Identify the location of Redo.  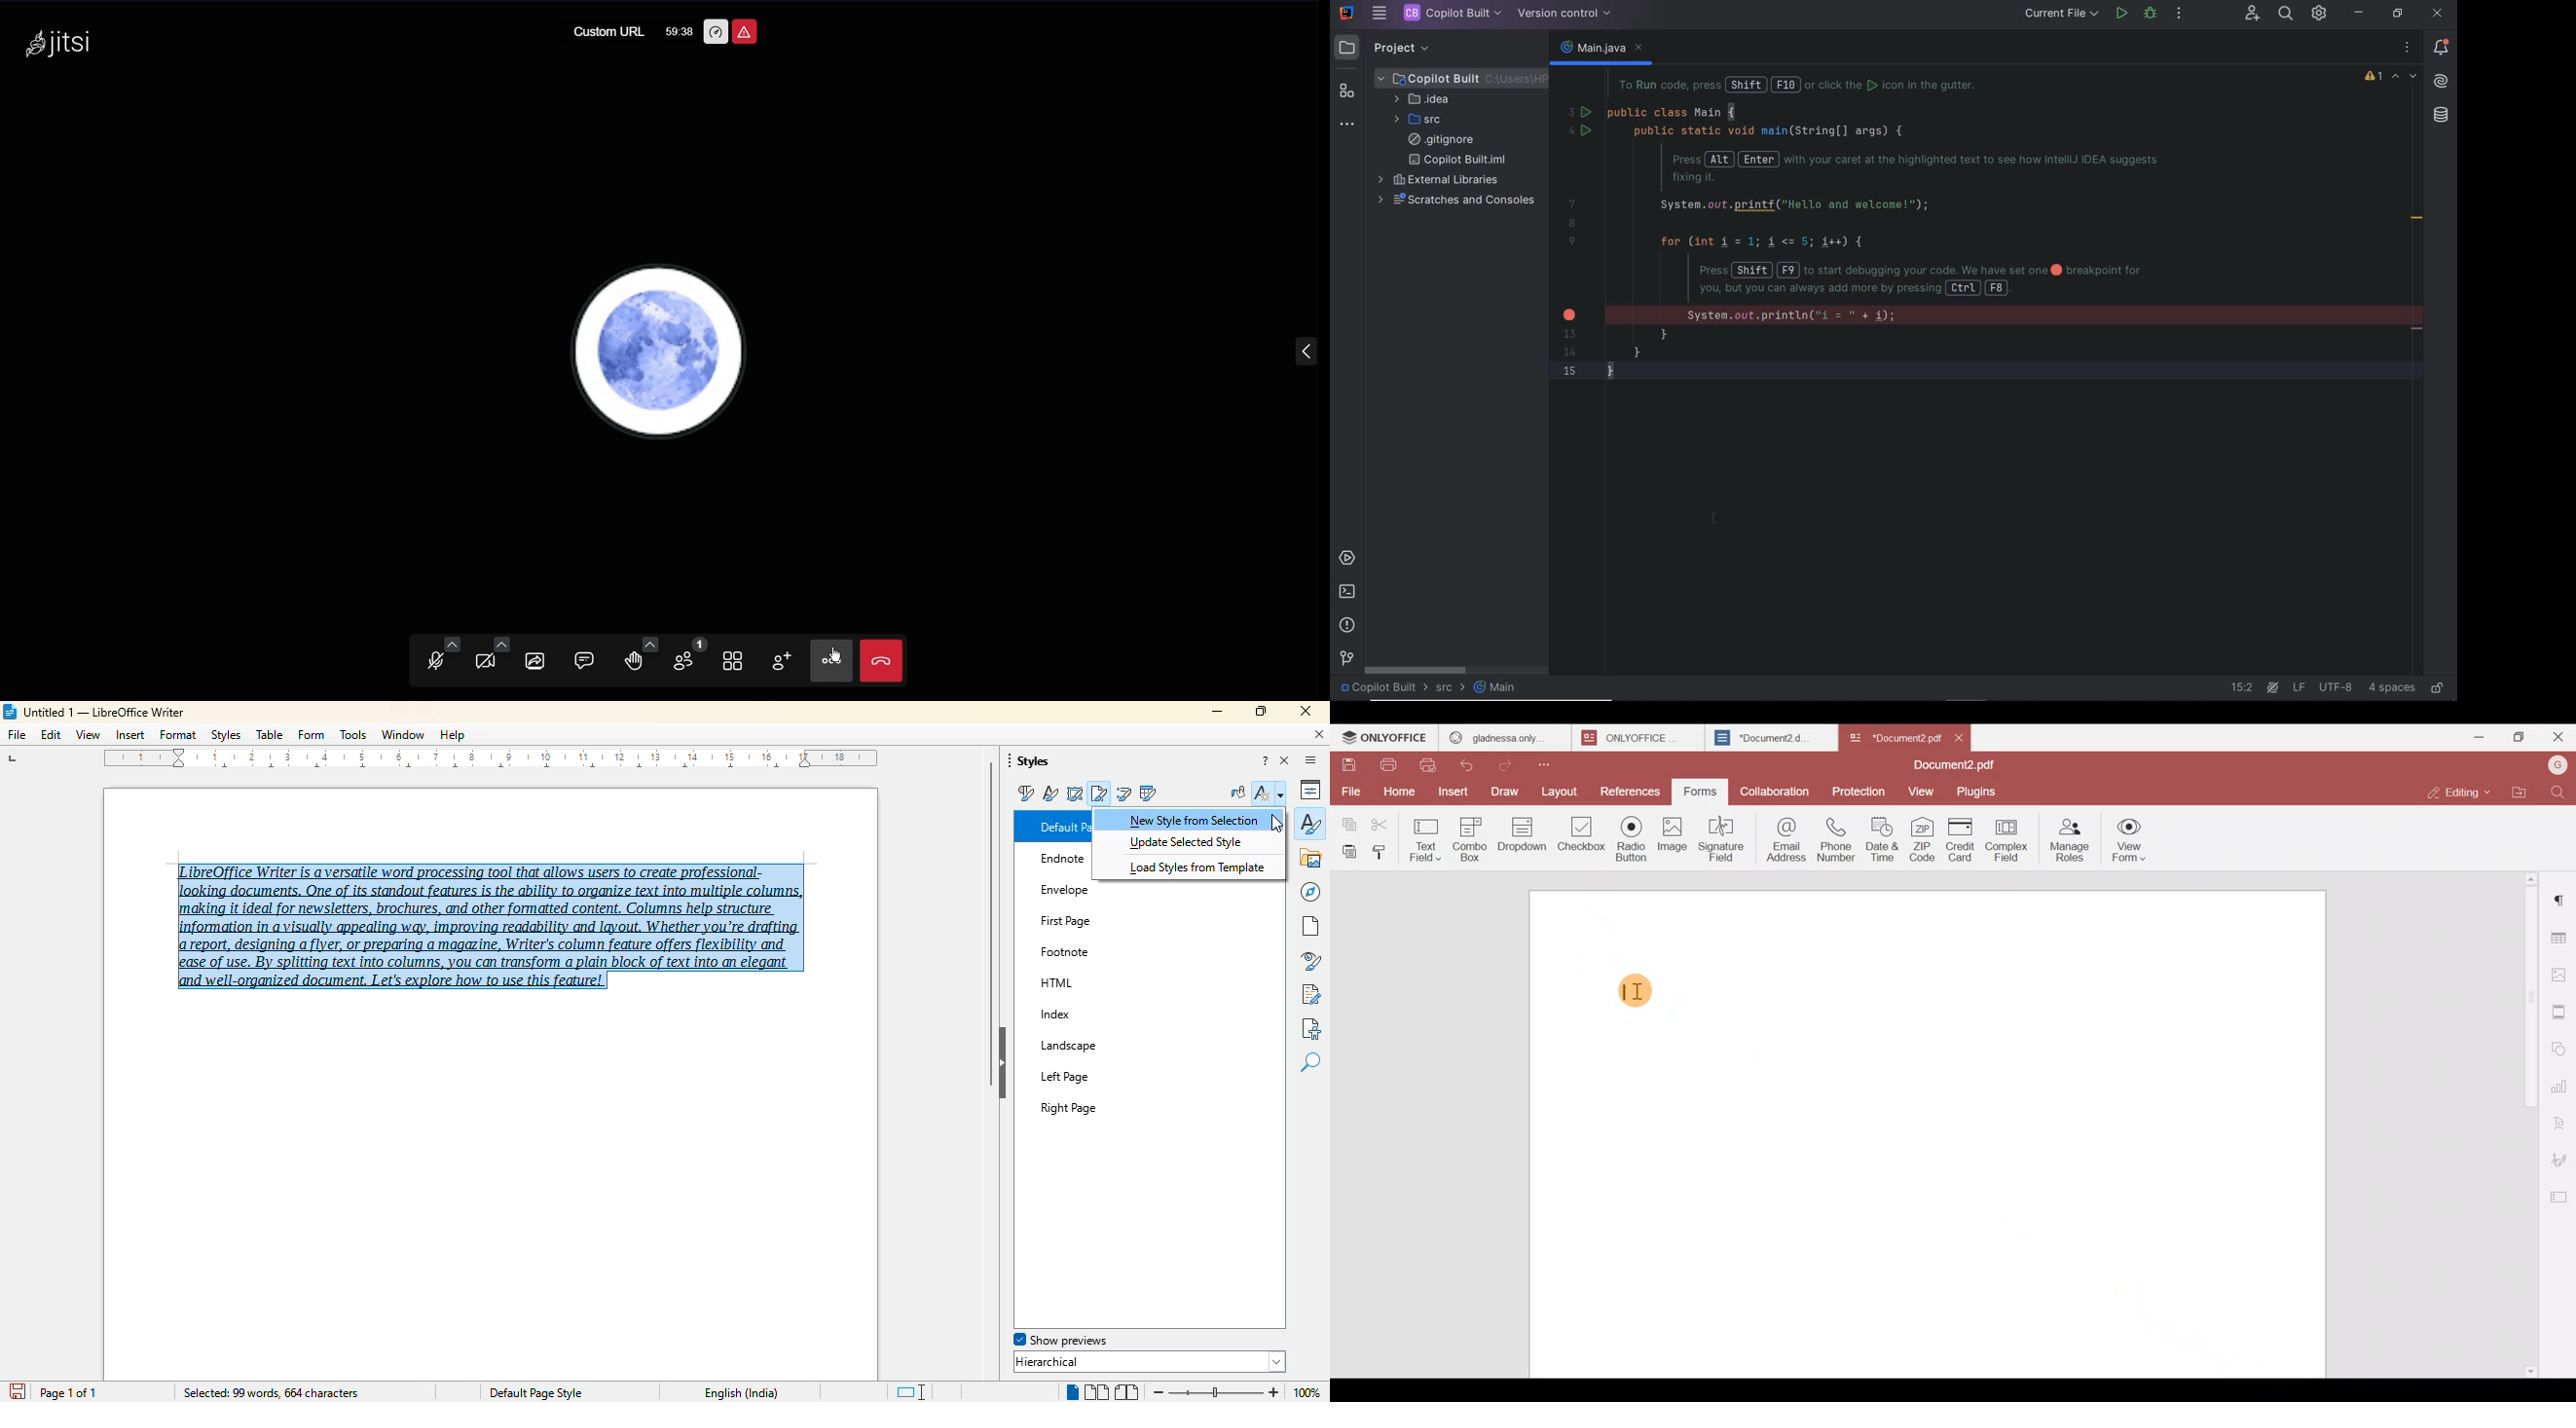
(1510, 763).